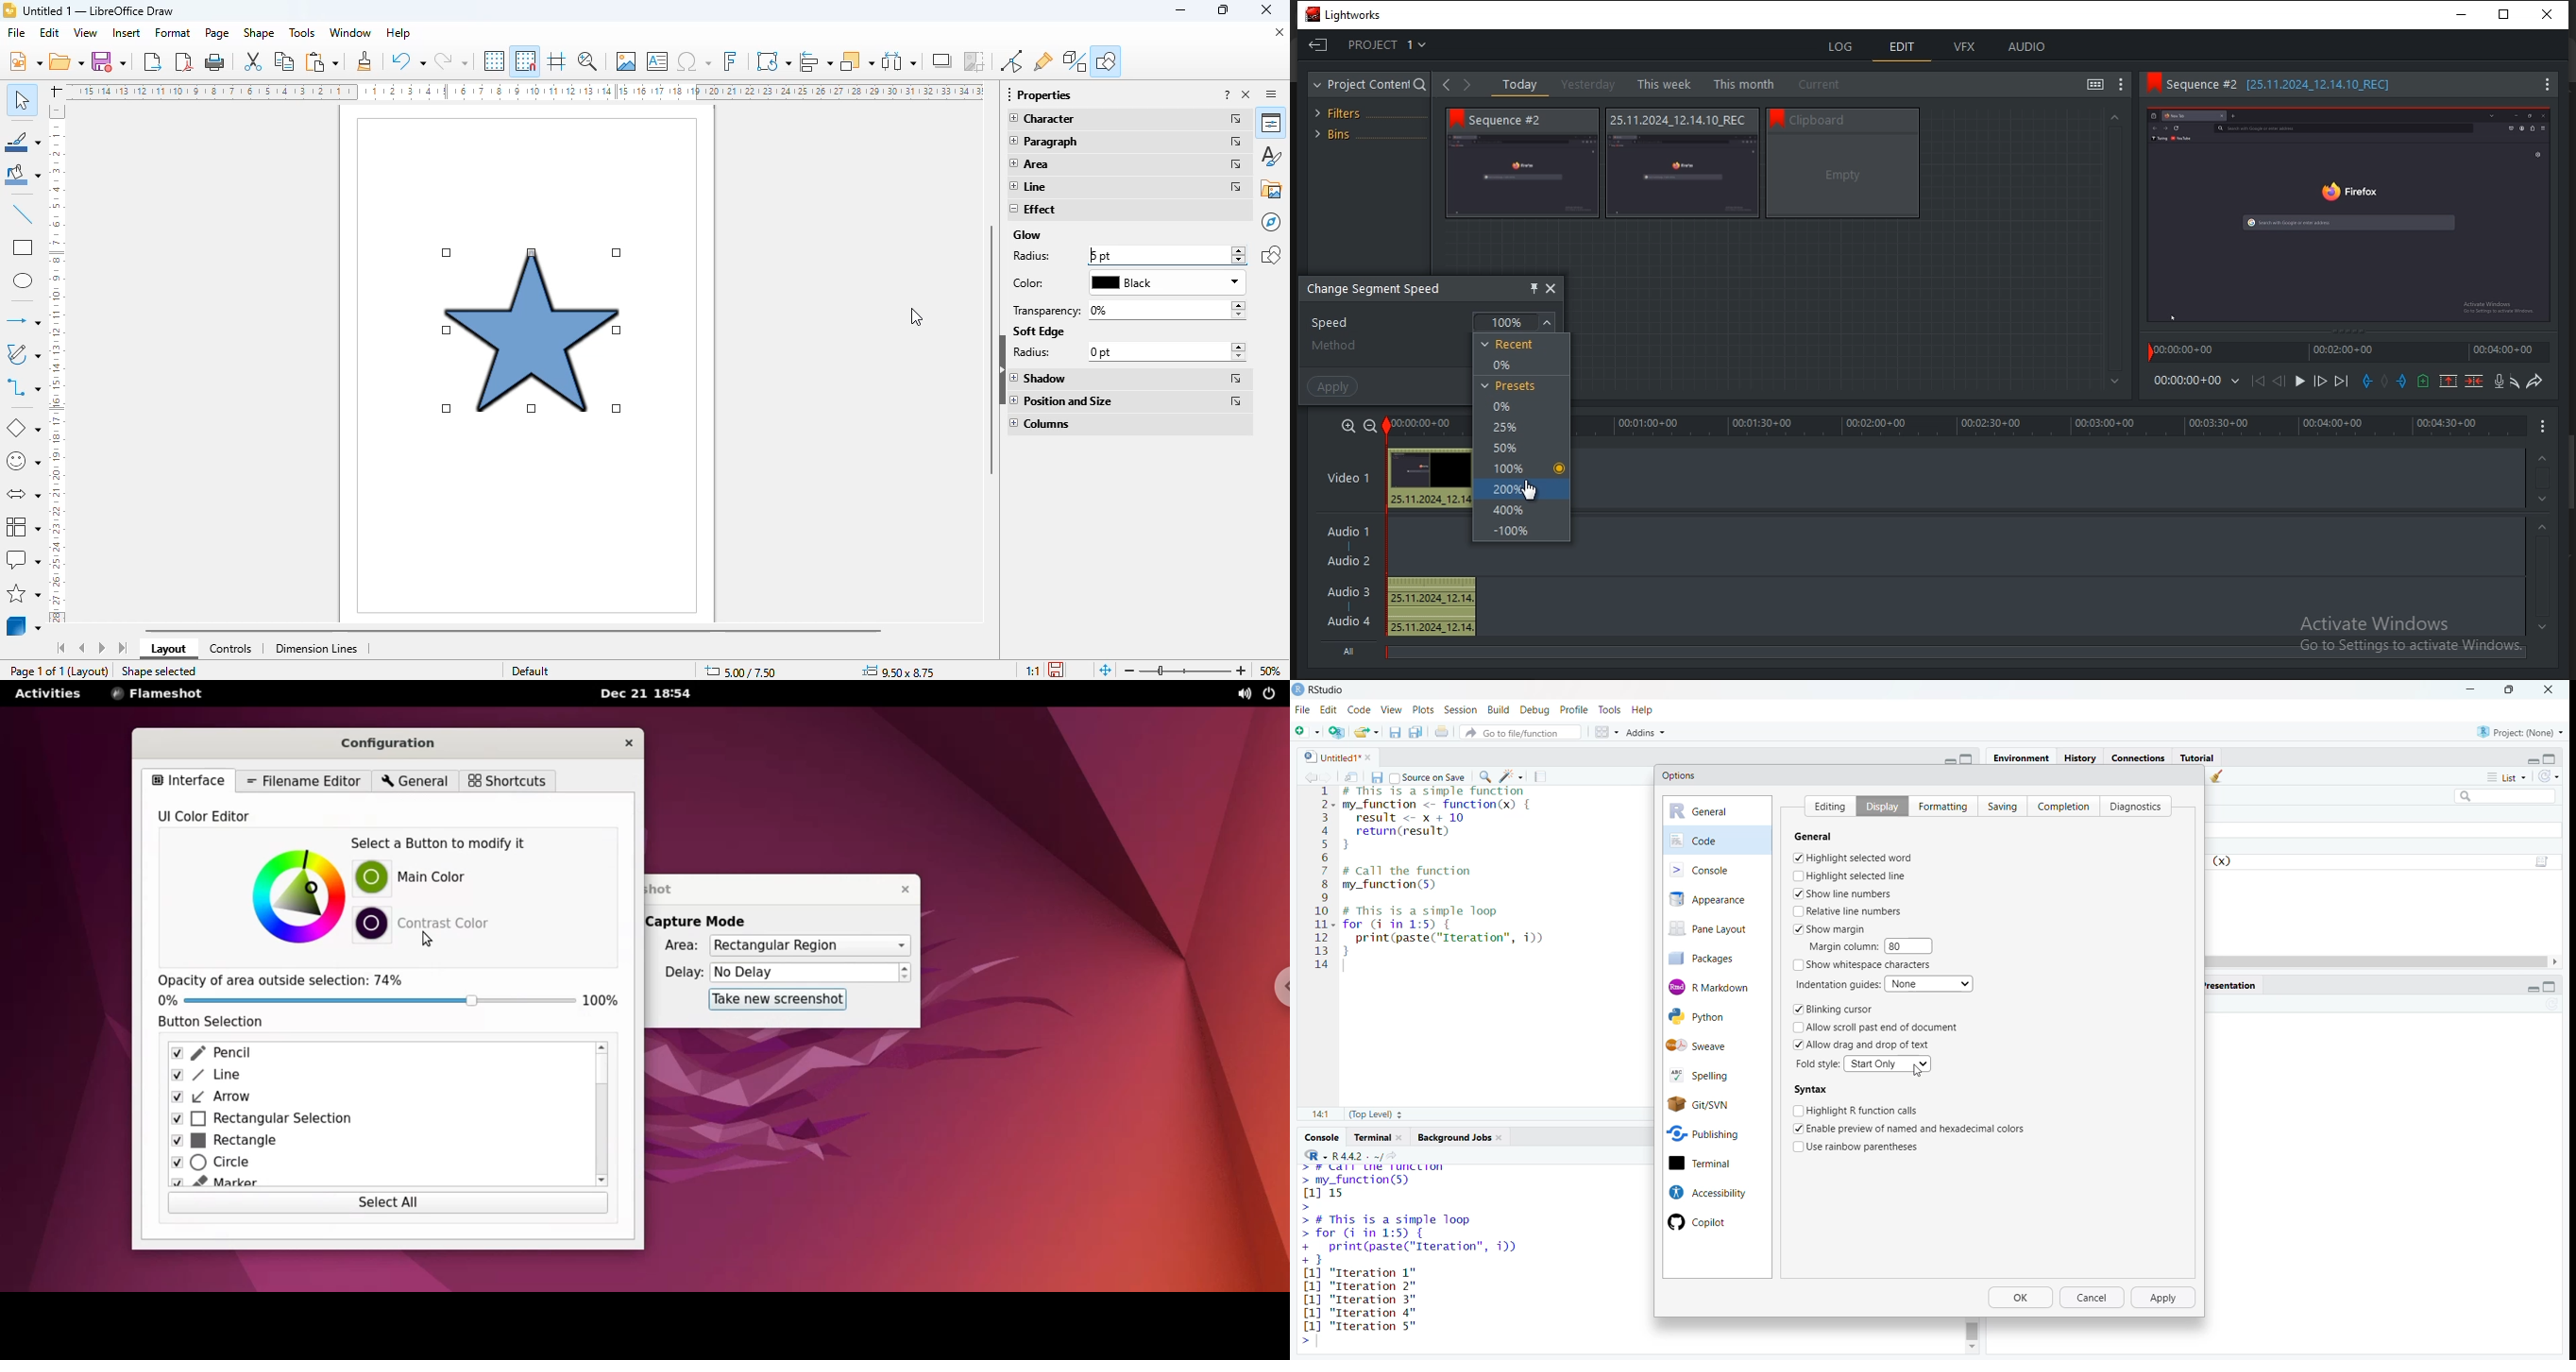 The image size is (2576, 1372). What do you see at coordinates (17, 32) in the screenshot?
I see `file` at bounding box center [17, 32].